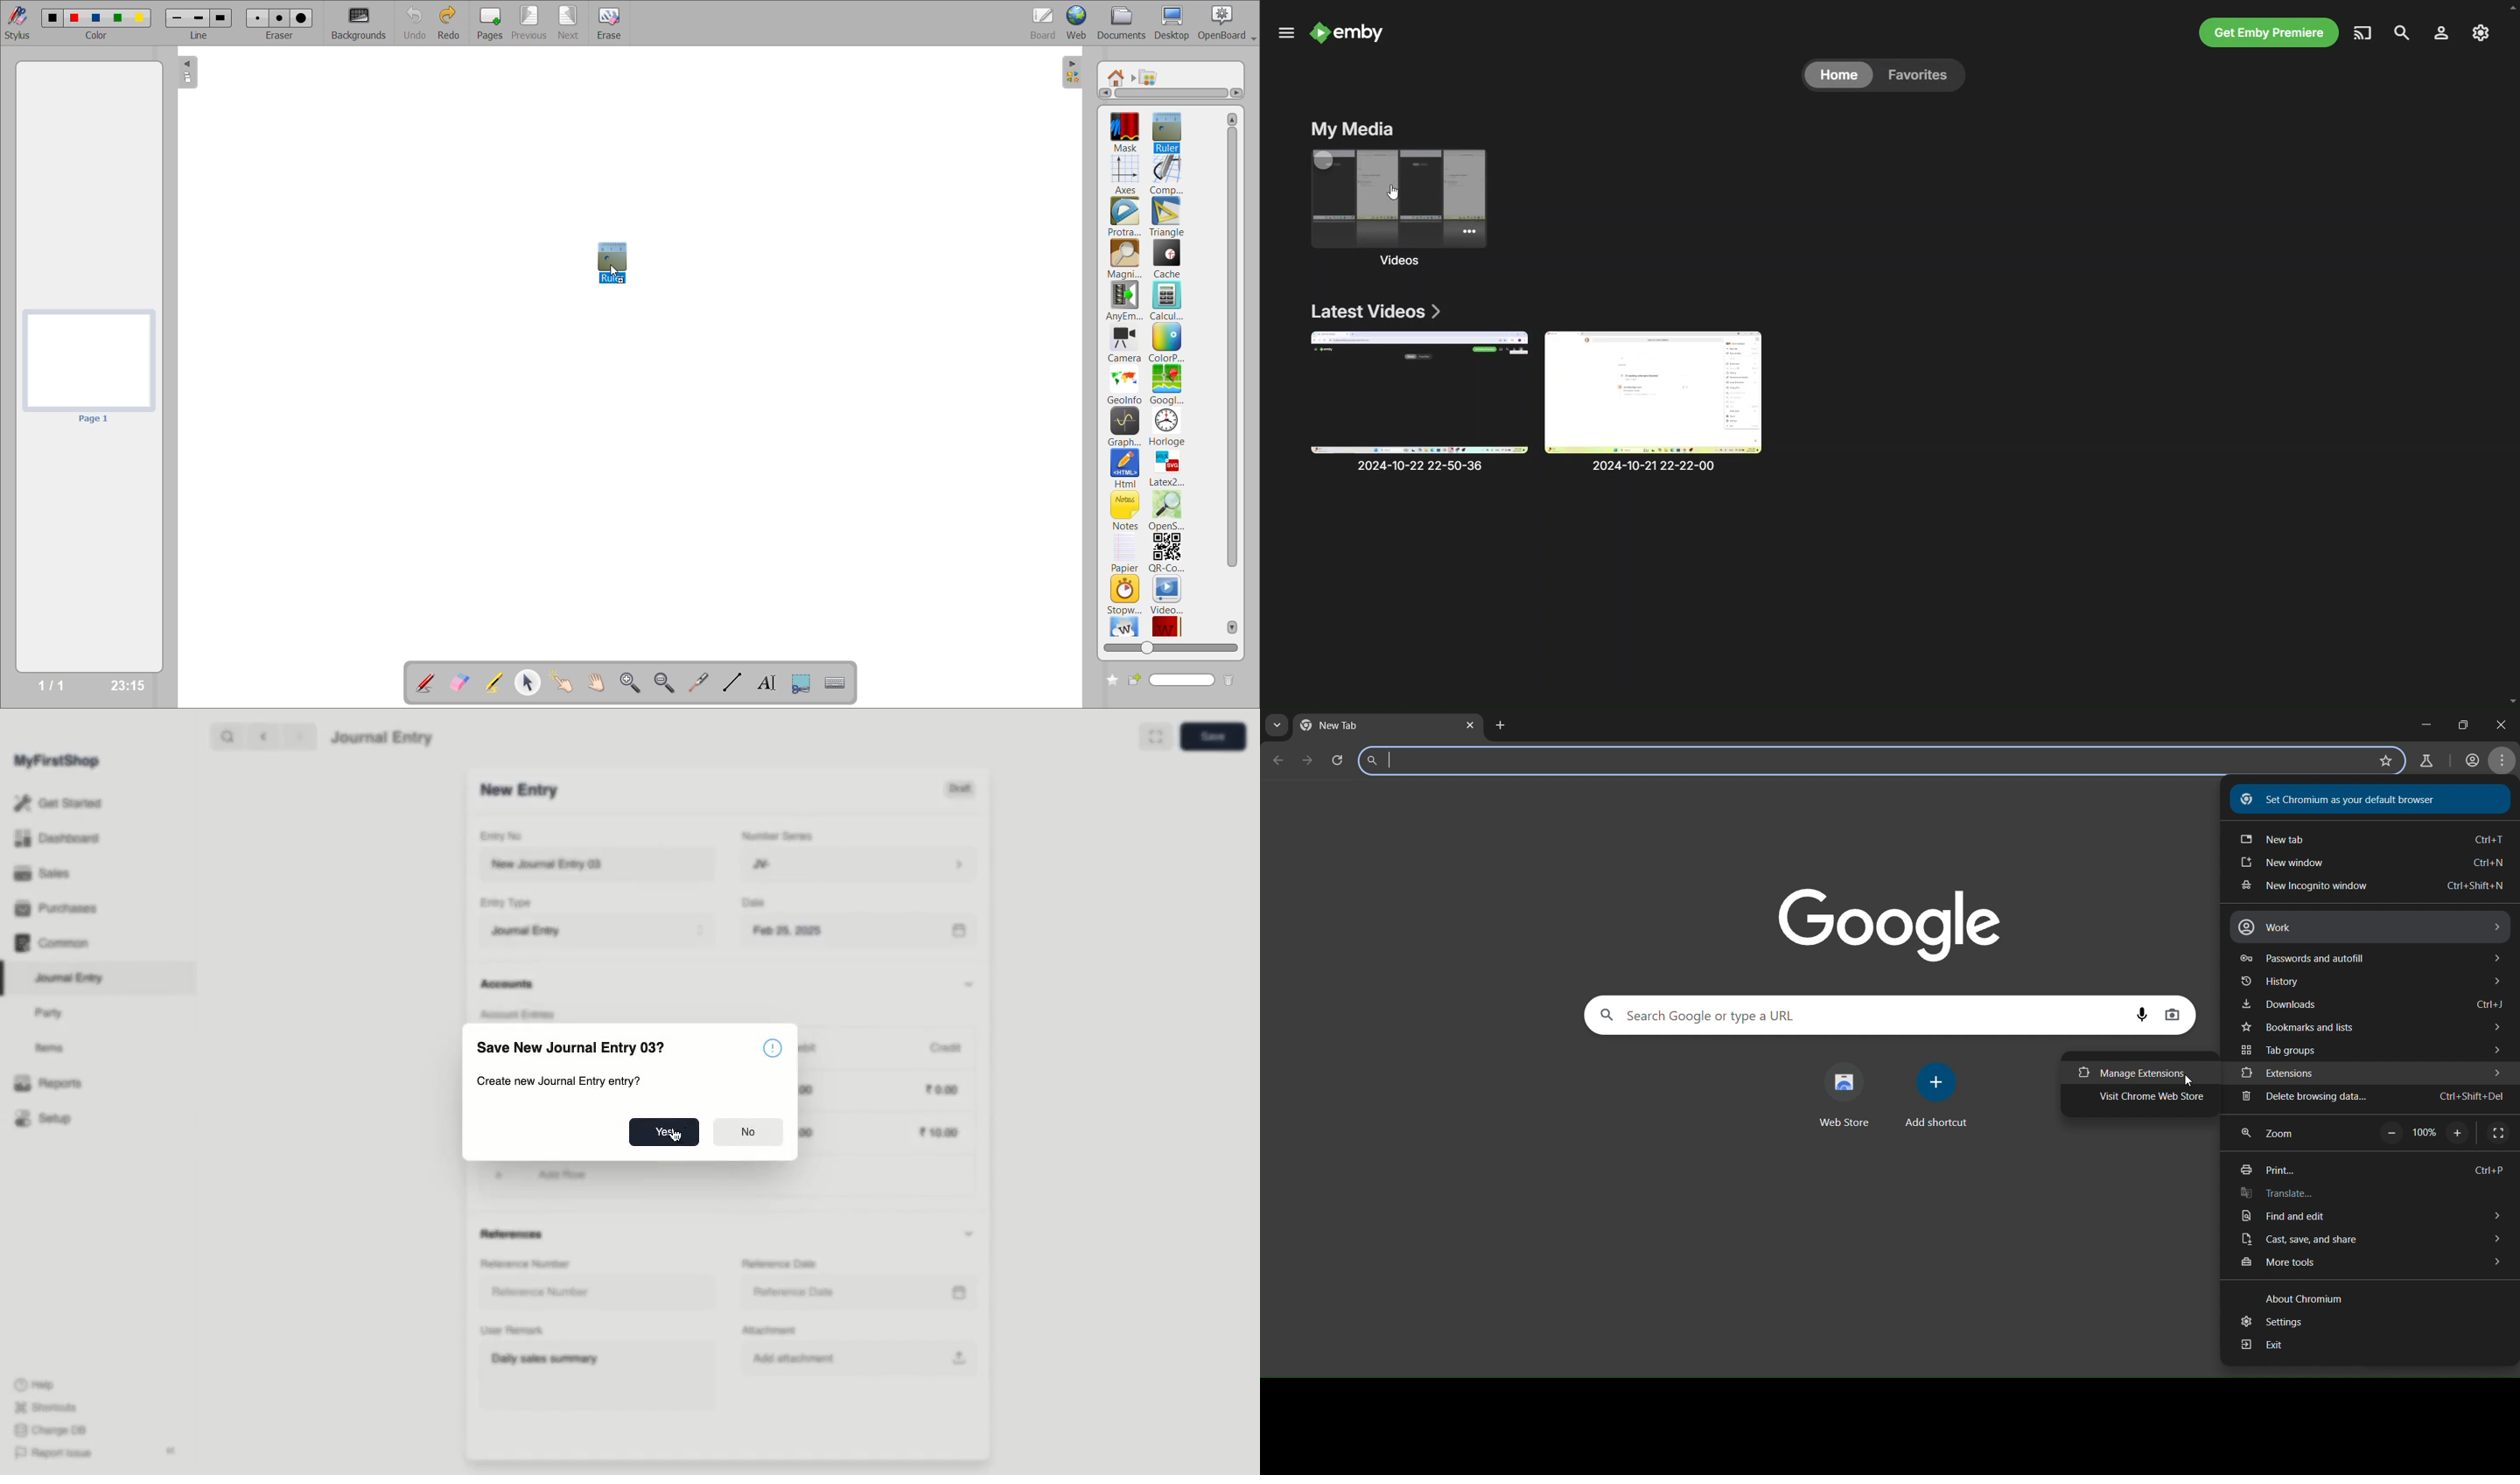  I want to click on forward >, so click(295, 736).